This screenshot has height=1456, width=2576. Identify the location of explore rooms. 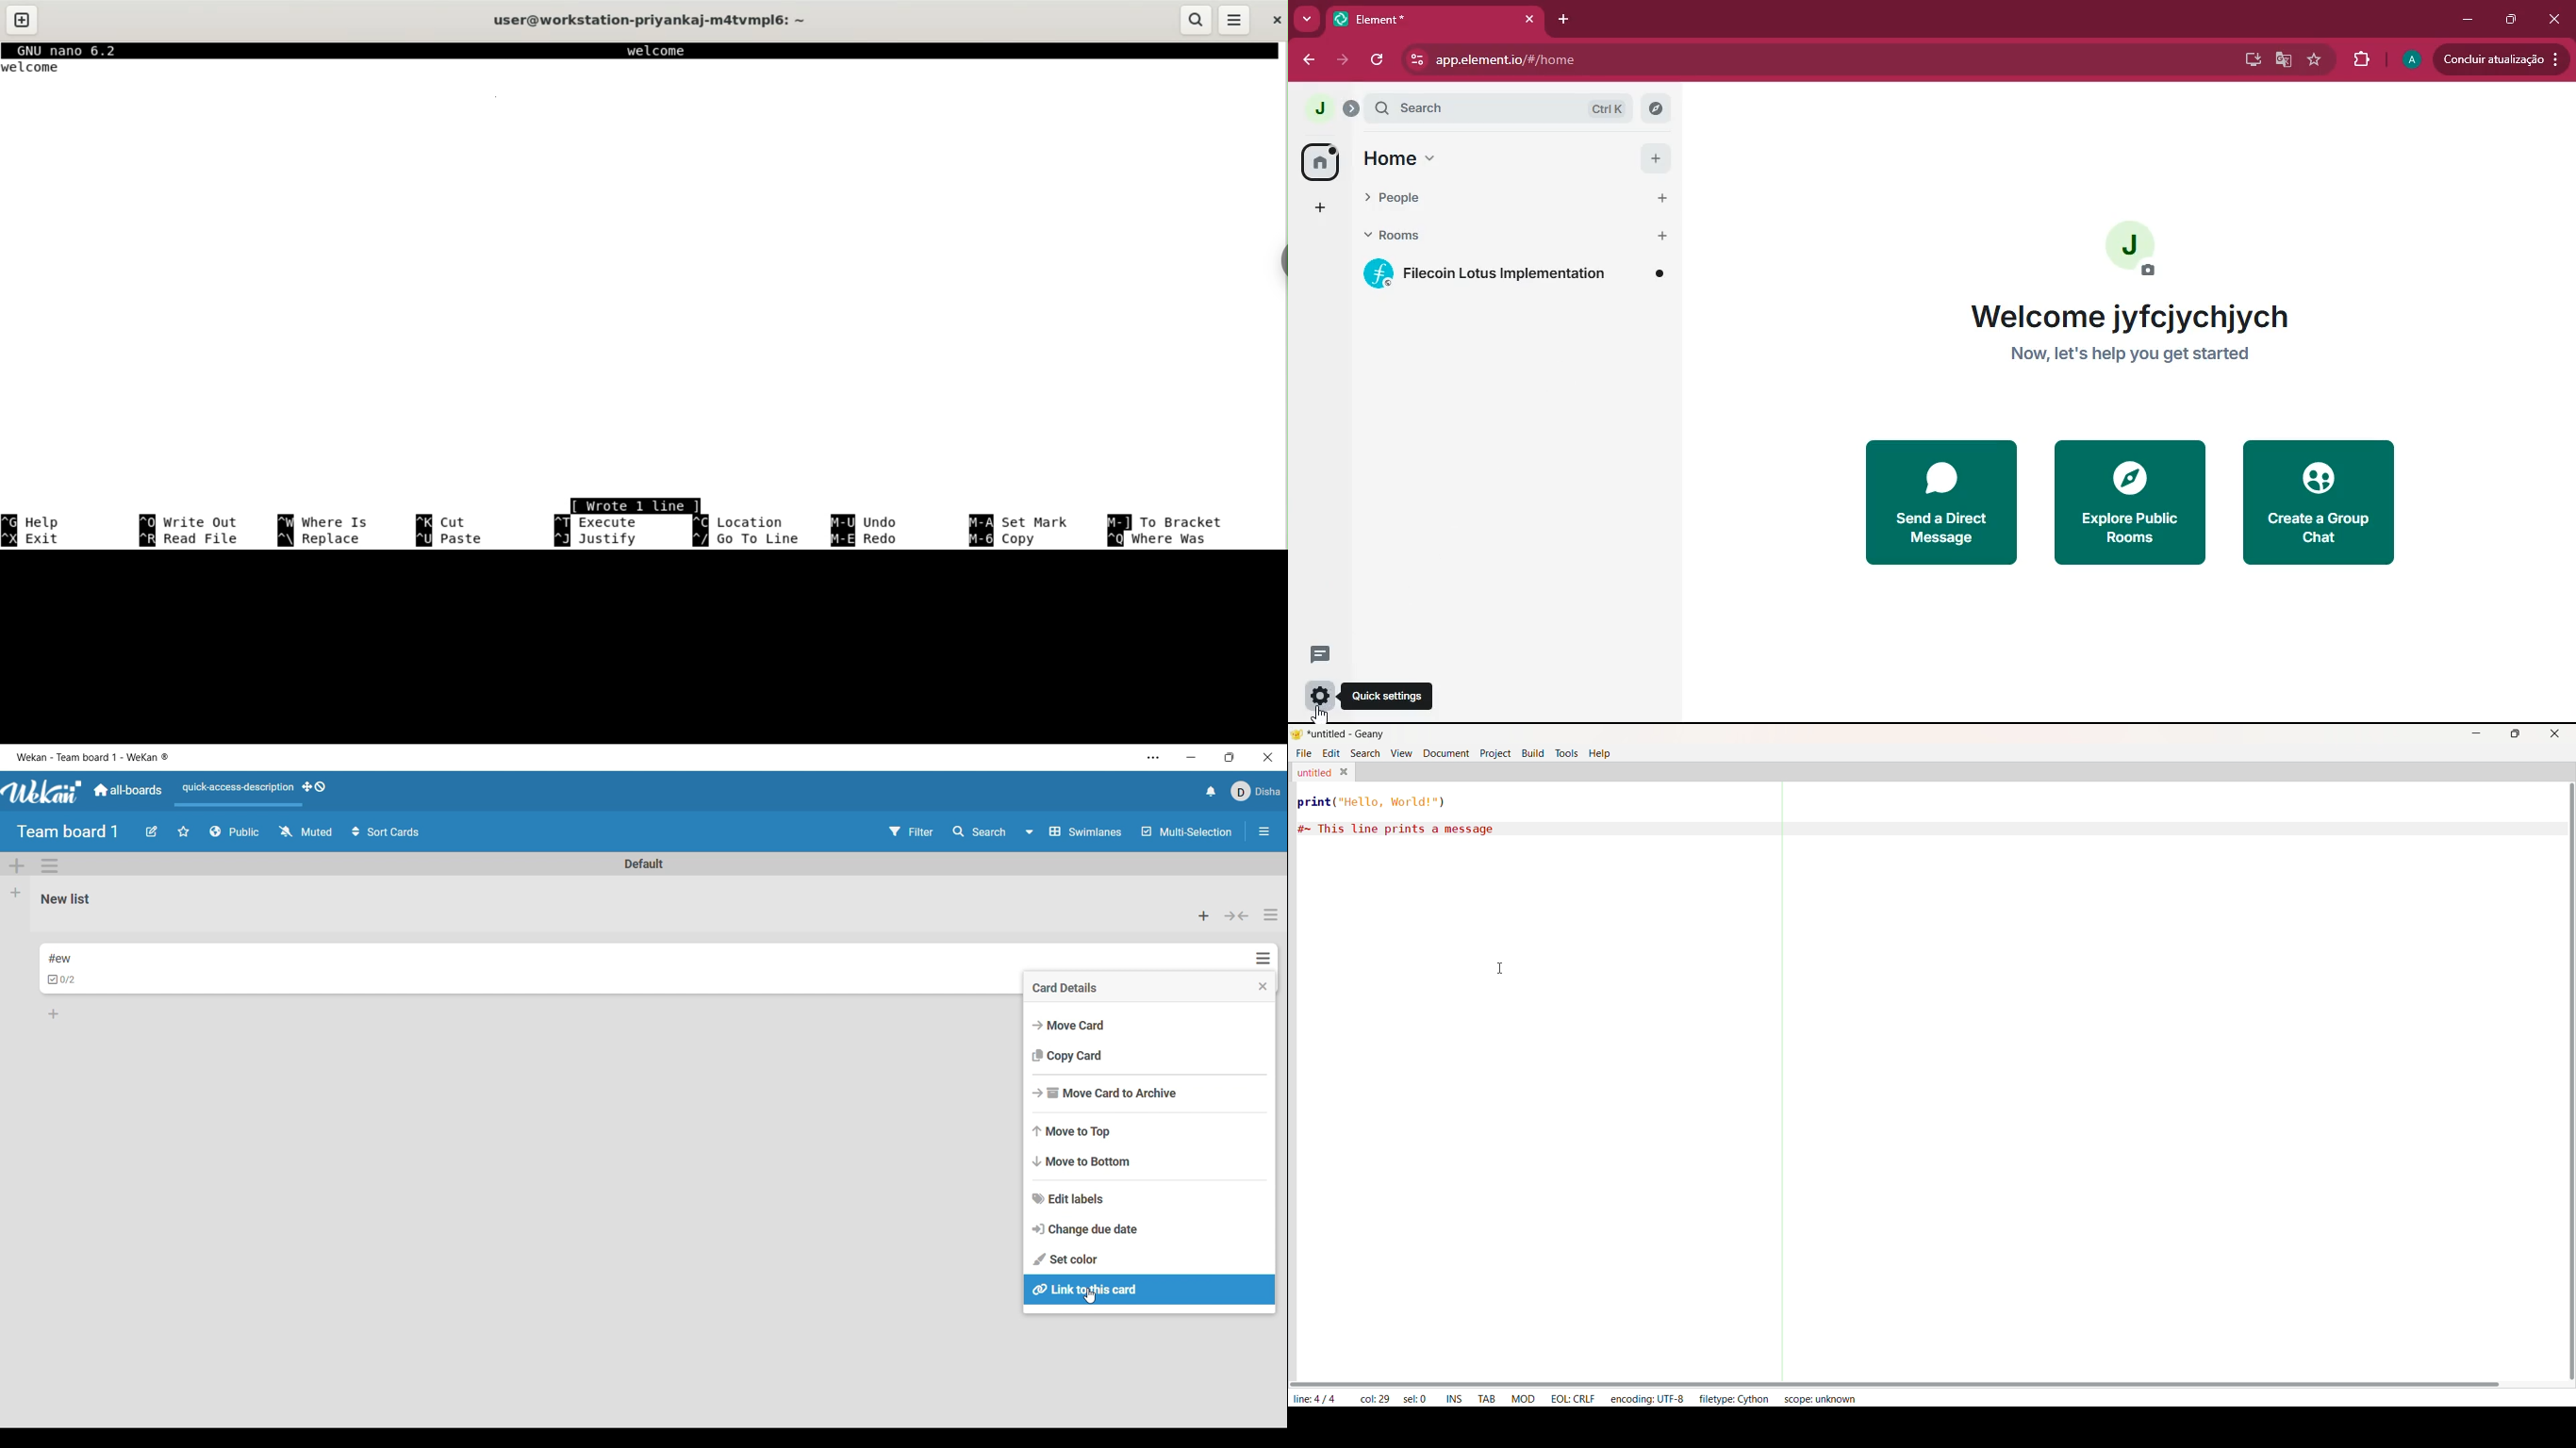
(1656, 108).